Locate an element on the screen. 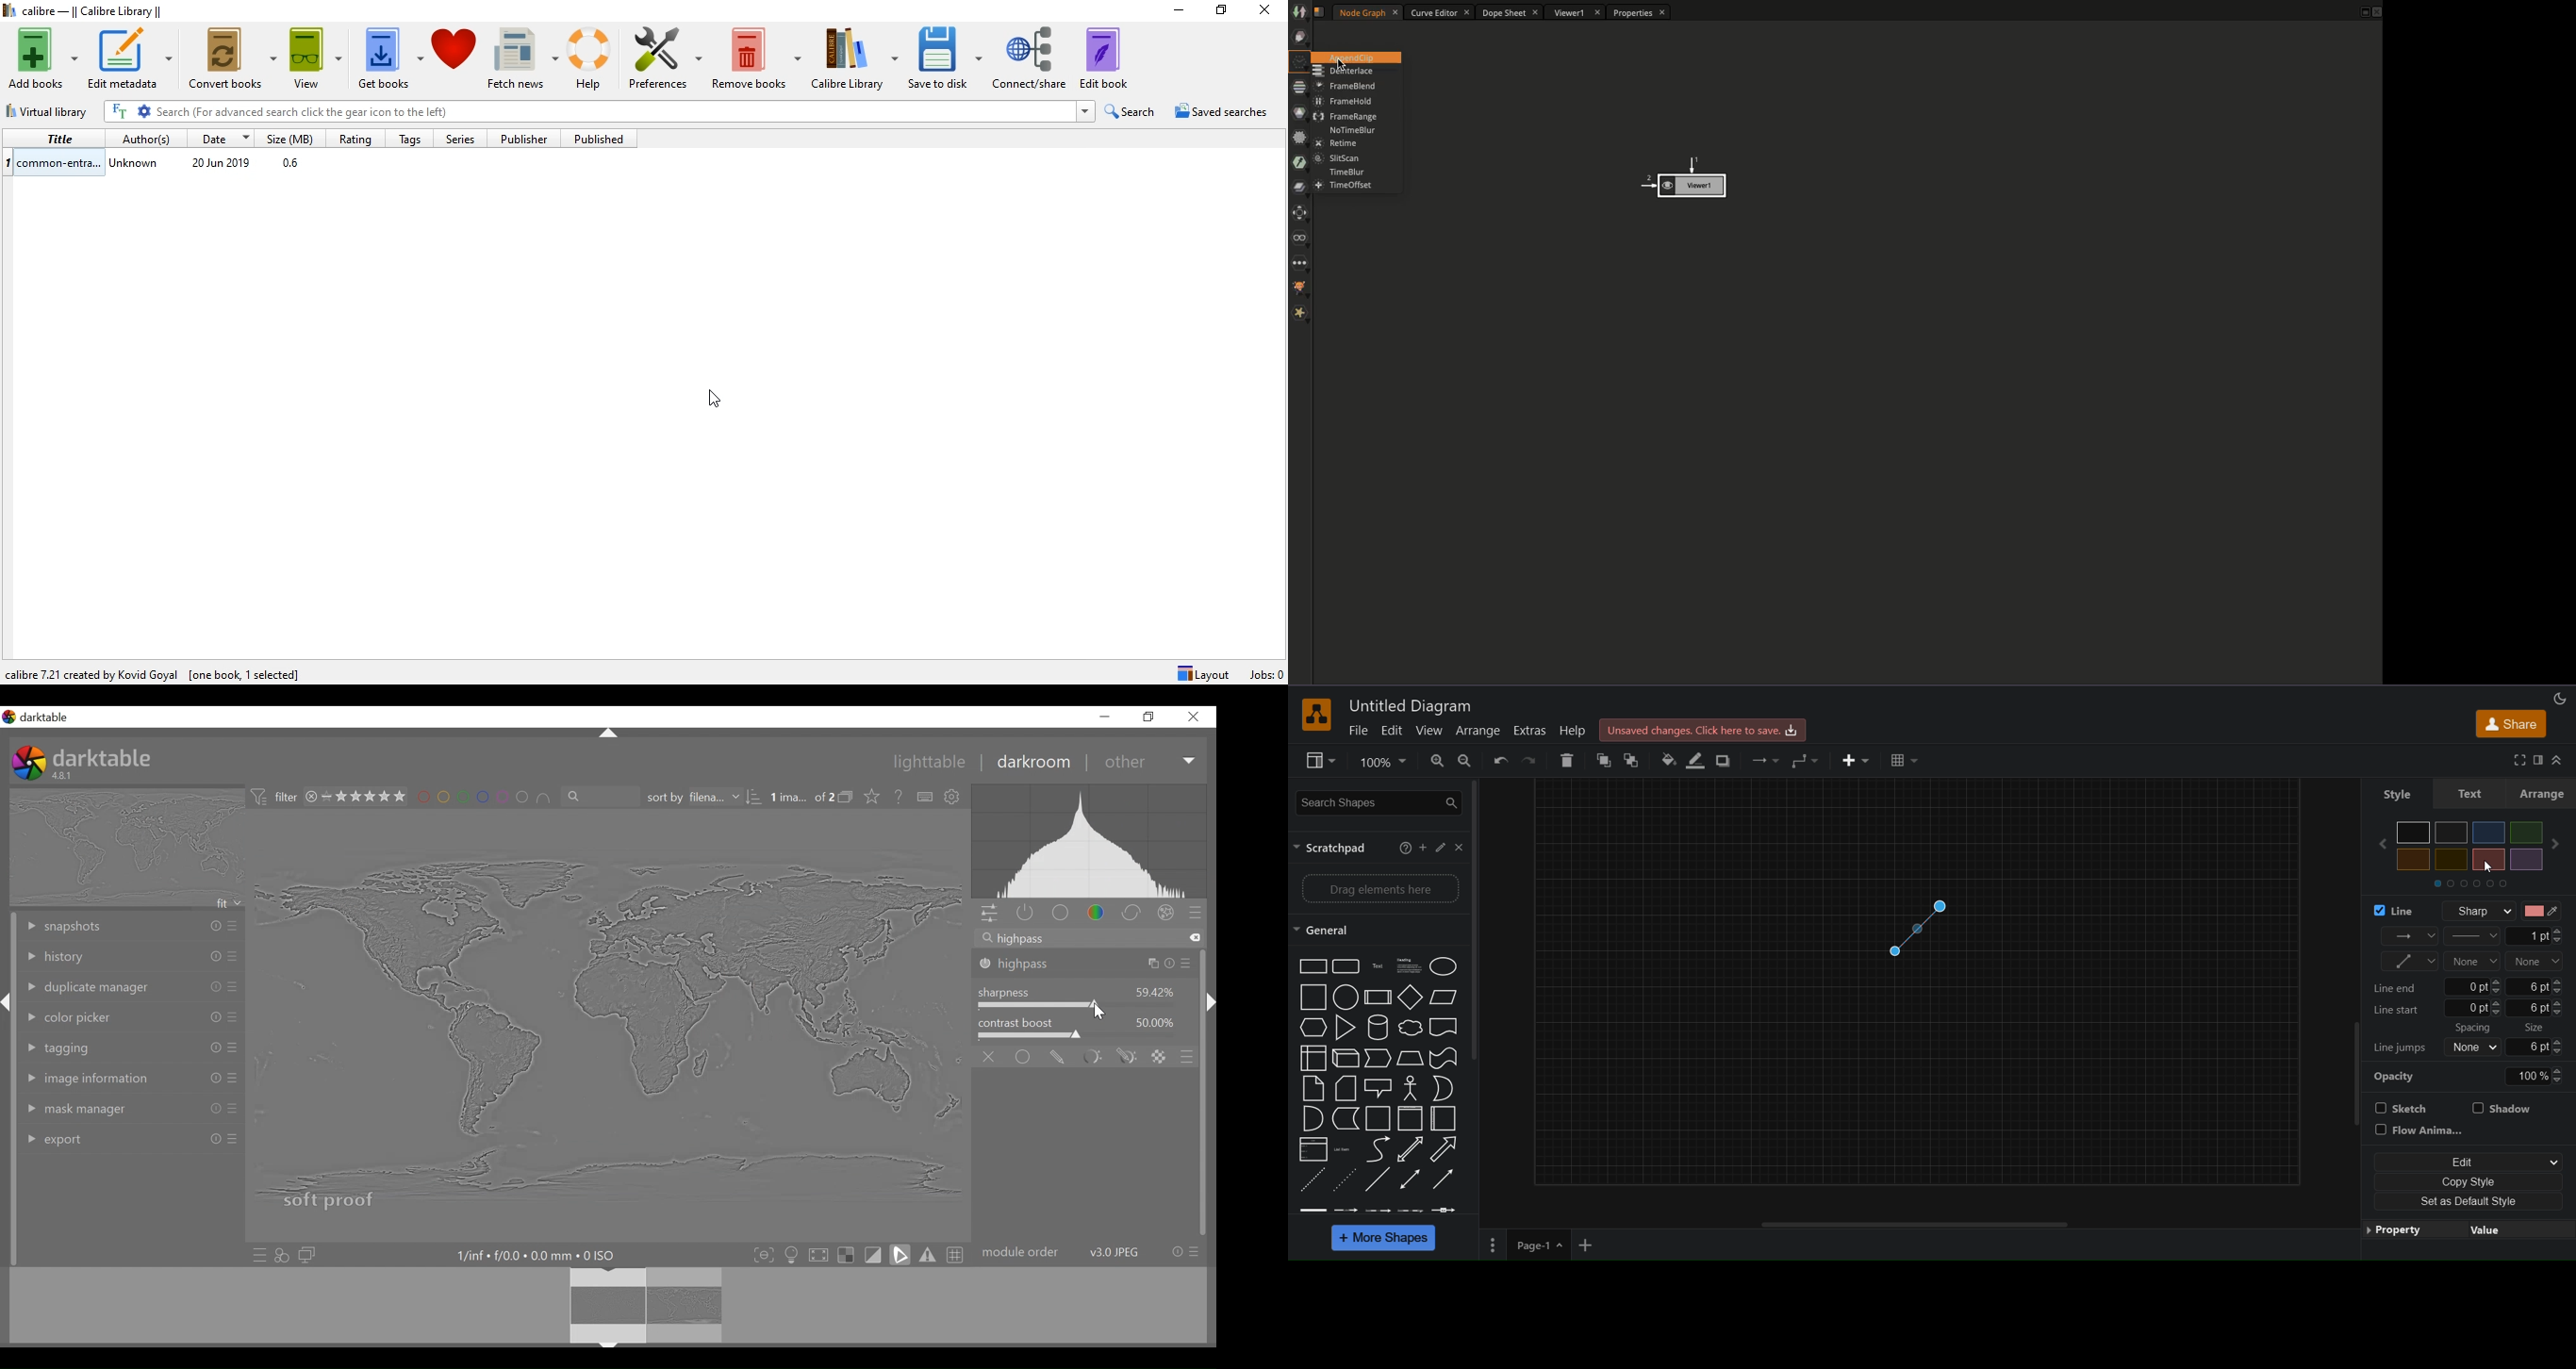 This screenshot has height=1372, width=2576. zoom in is located at coordinates (1437, 762).